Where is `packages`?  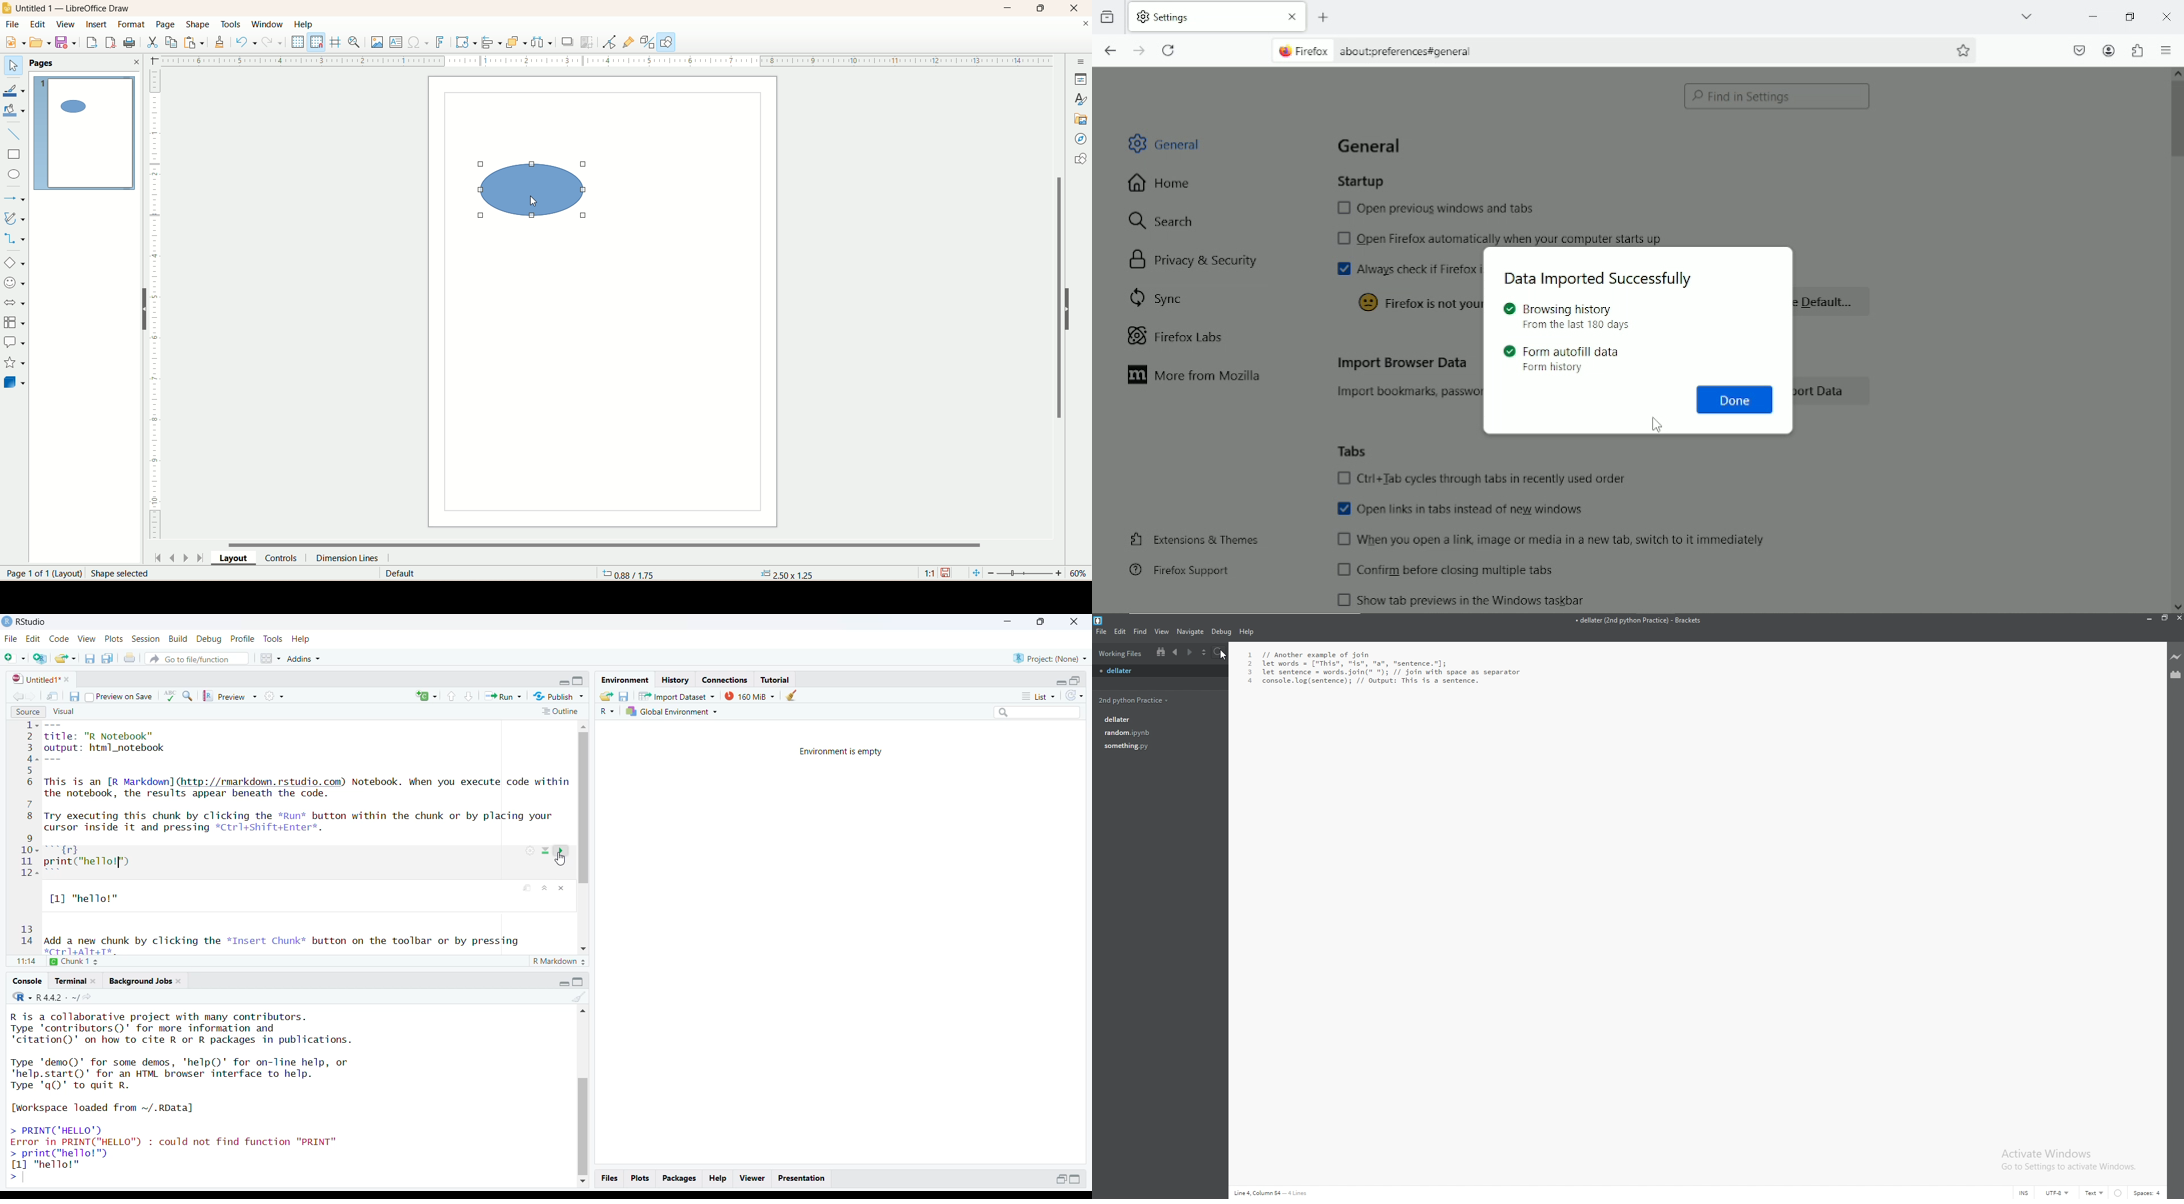 packages is located at coordinates (680, 1179).